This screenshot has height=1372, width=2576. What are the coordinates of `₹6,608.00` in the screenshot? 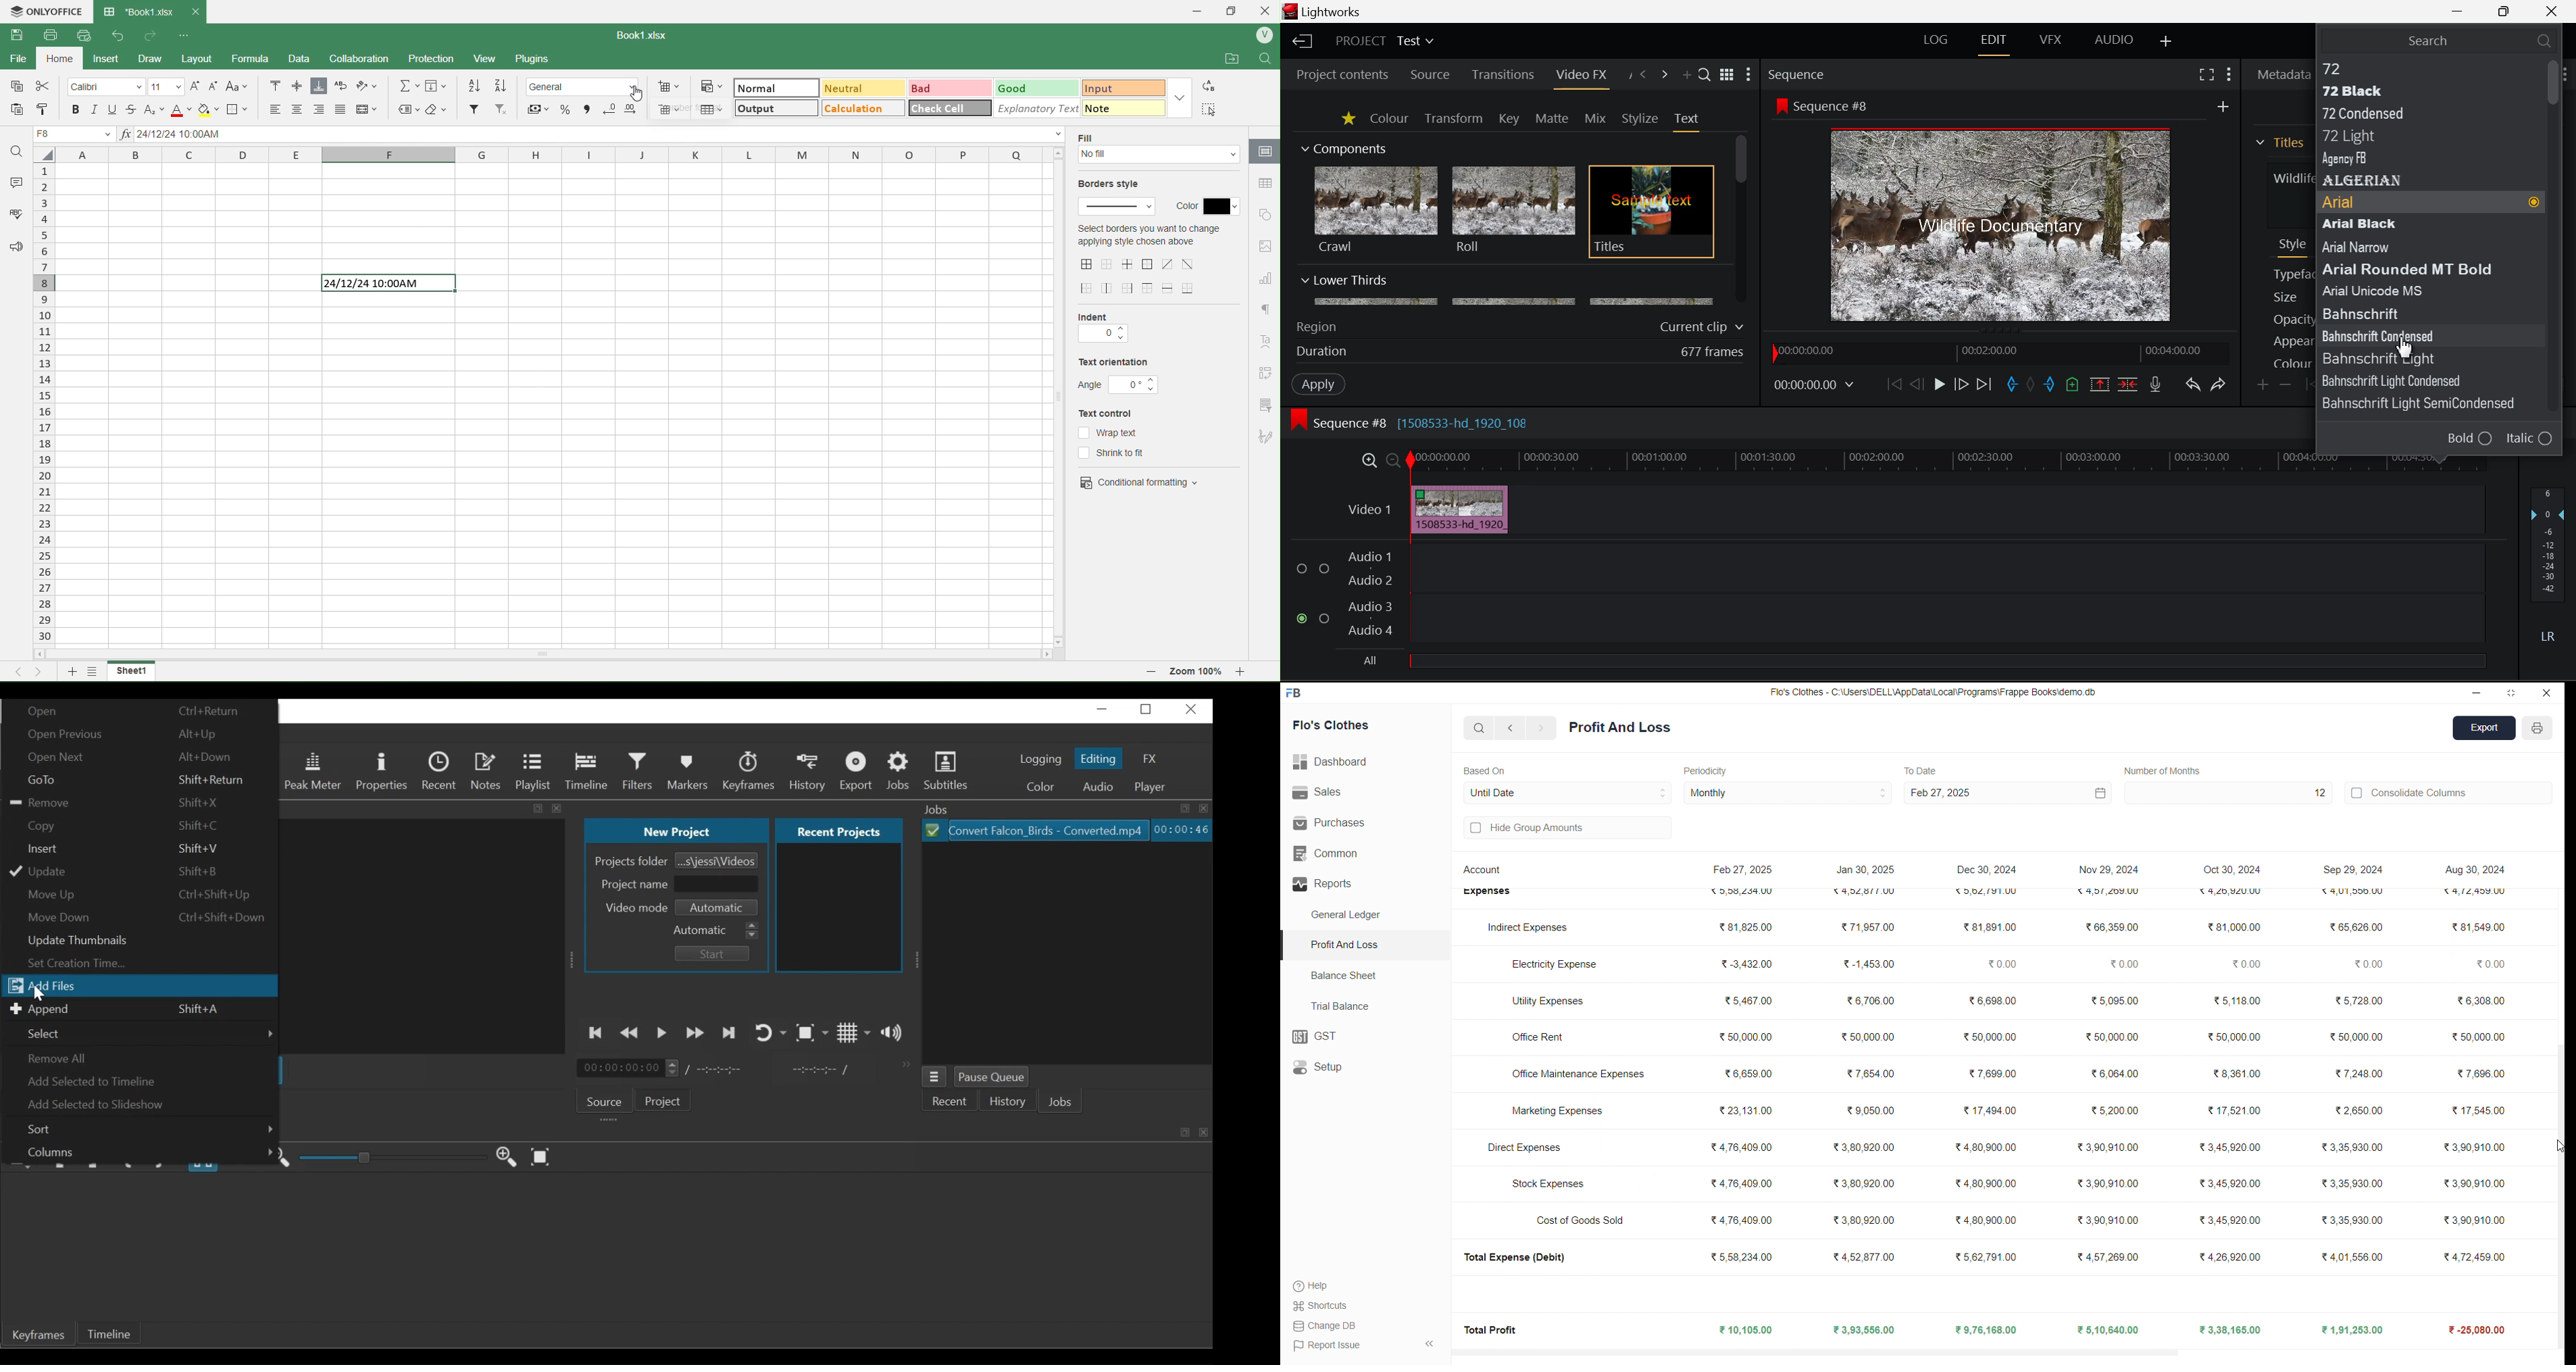 It's located at (1991, 1003).